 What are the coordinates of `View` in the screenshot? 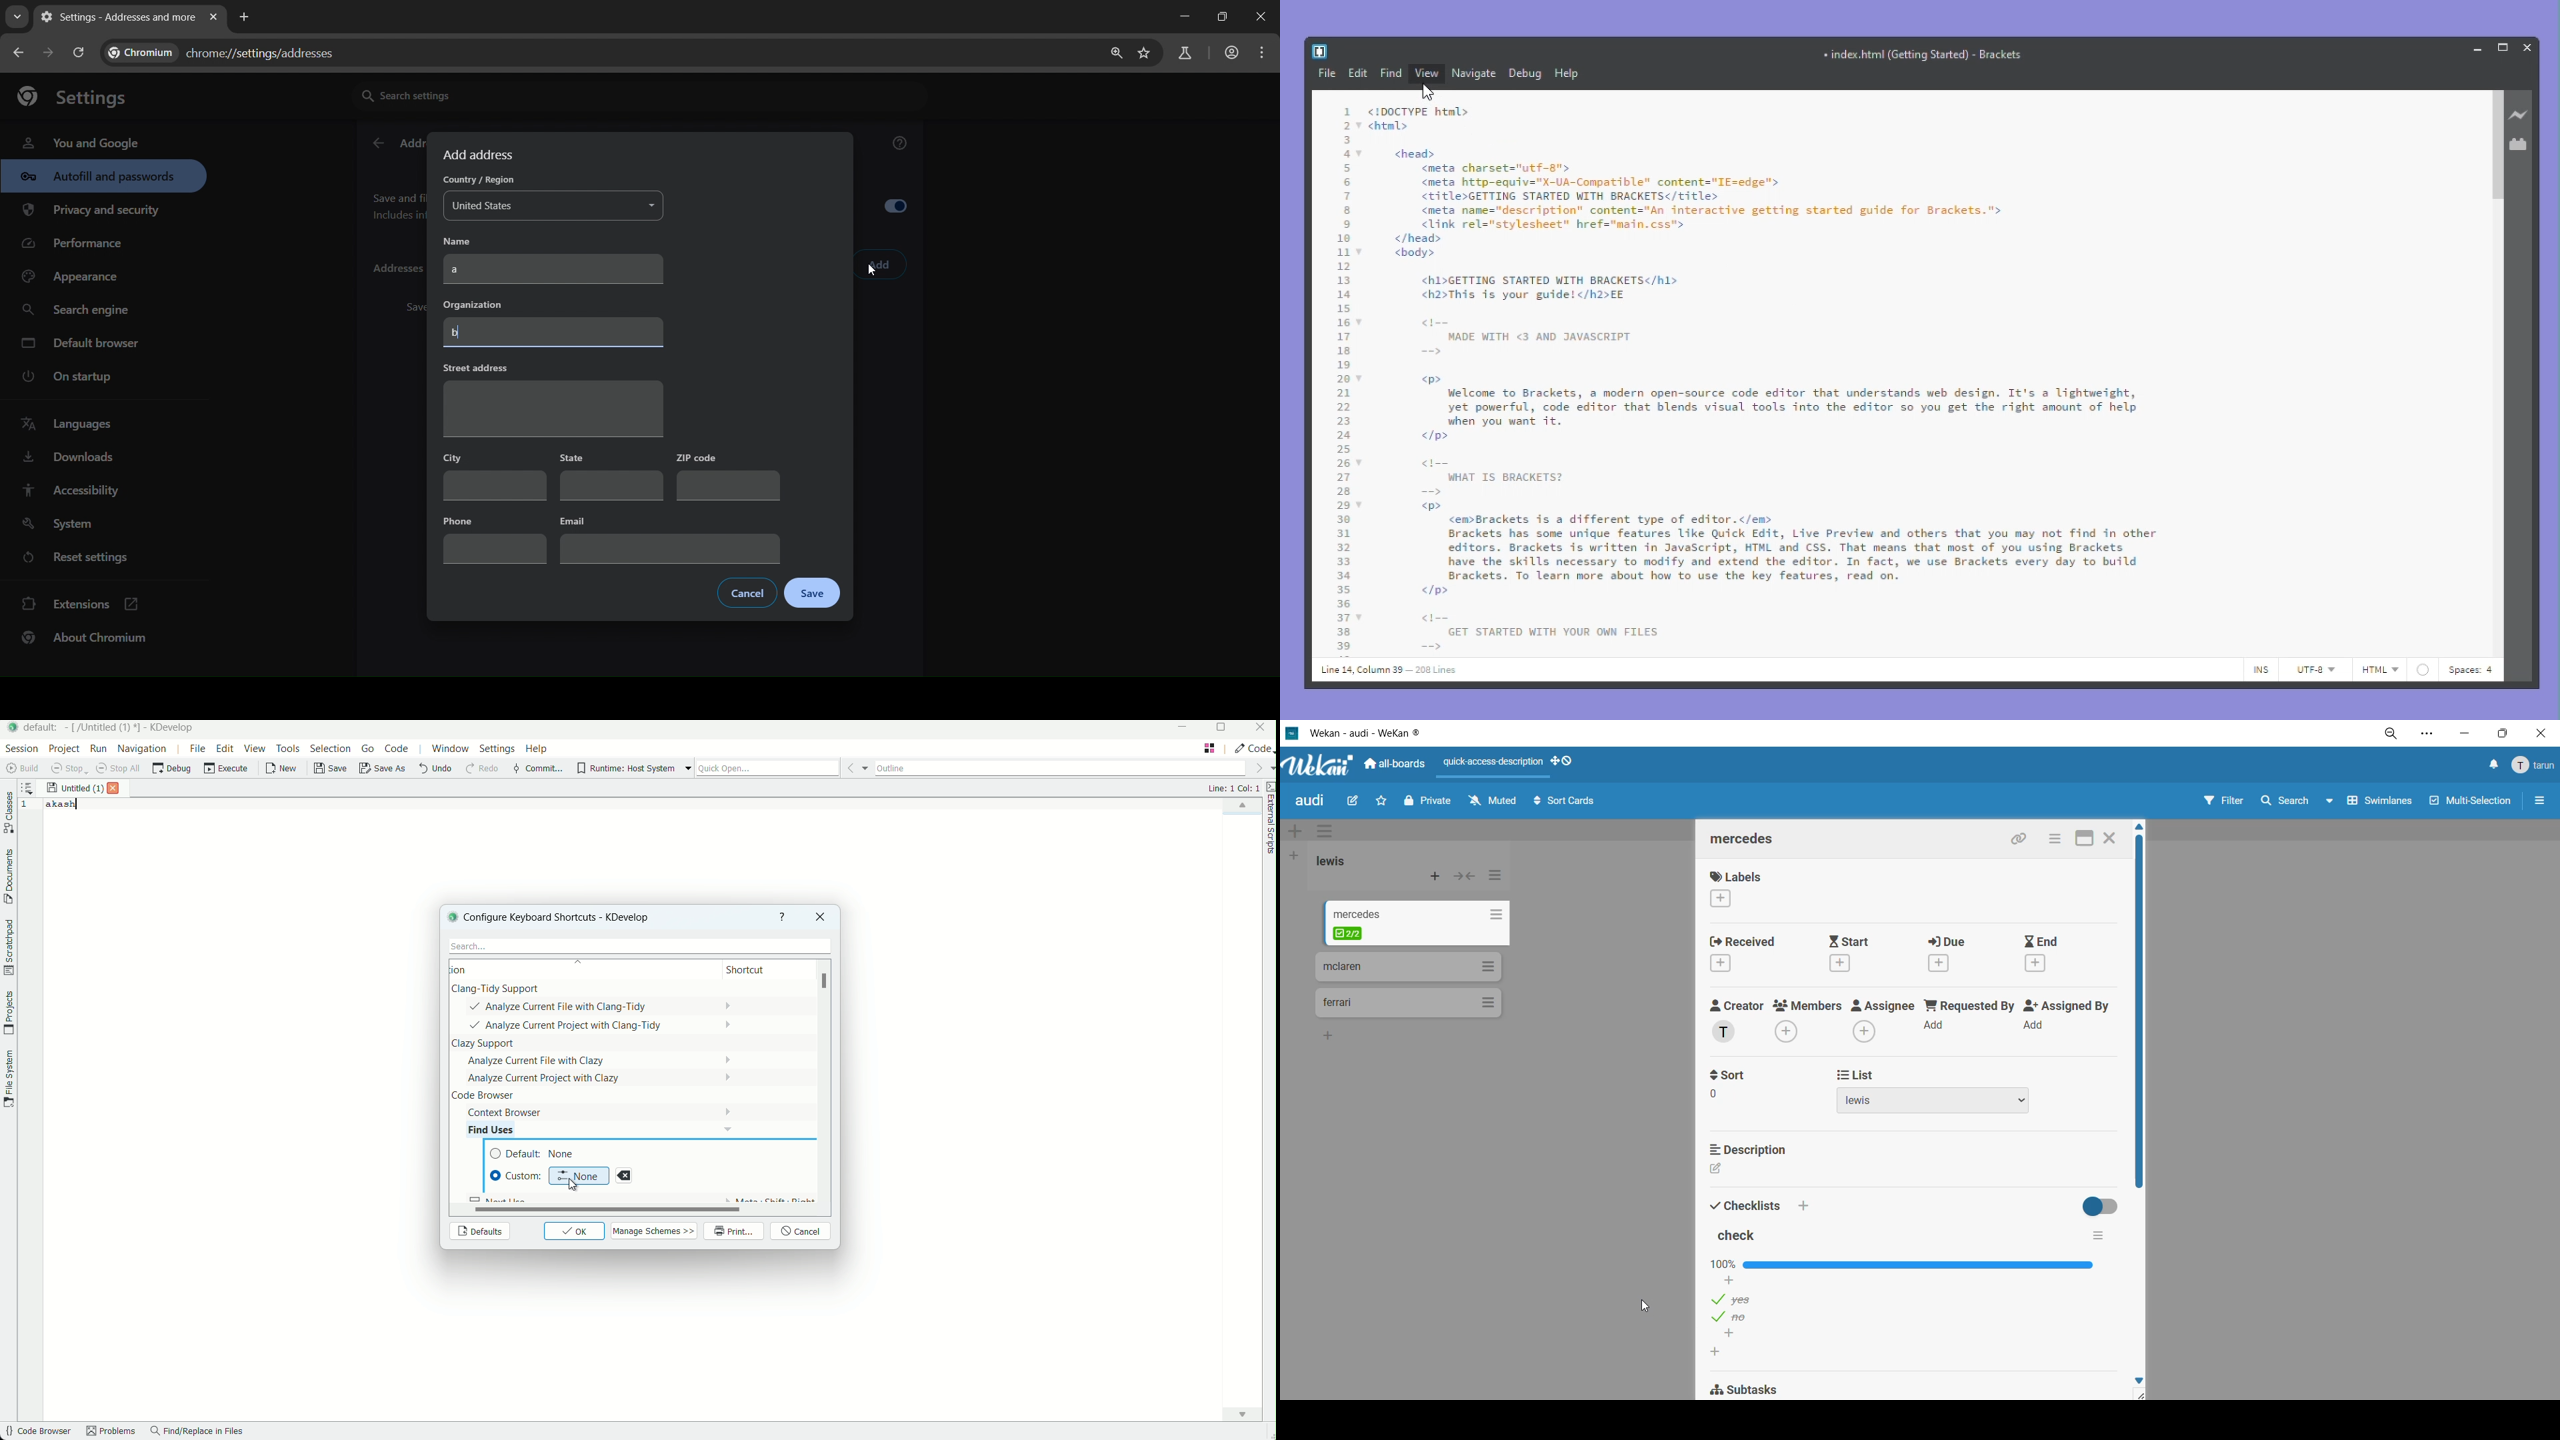 It's located at (1428, 74).